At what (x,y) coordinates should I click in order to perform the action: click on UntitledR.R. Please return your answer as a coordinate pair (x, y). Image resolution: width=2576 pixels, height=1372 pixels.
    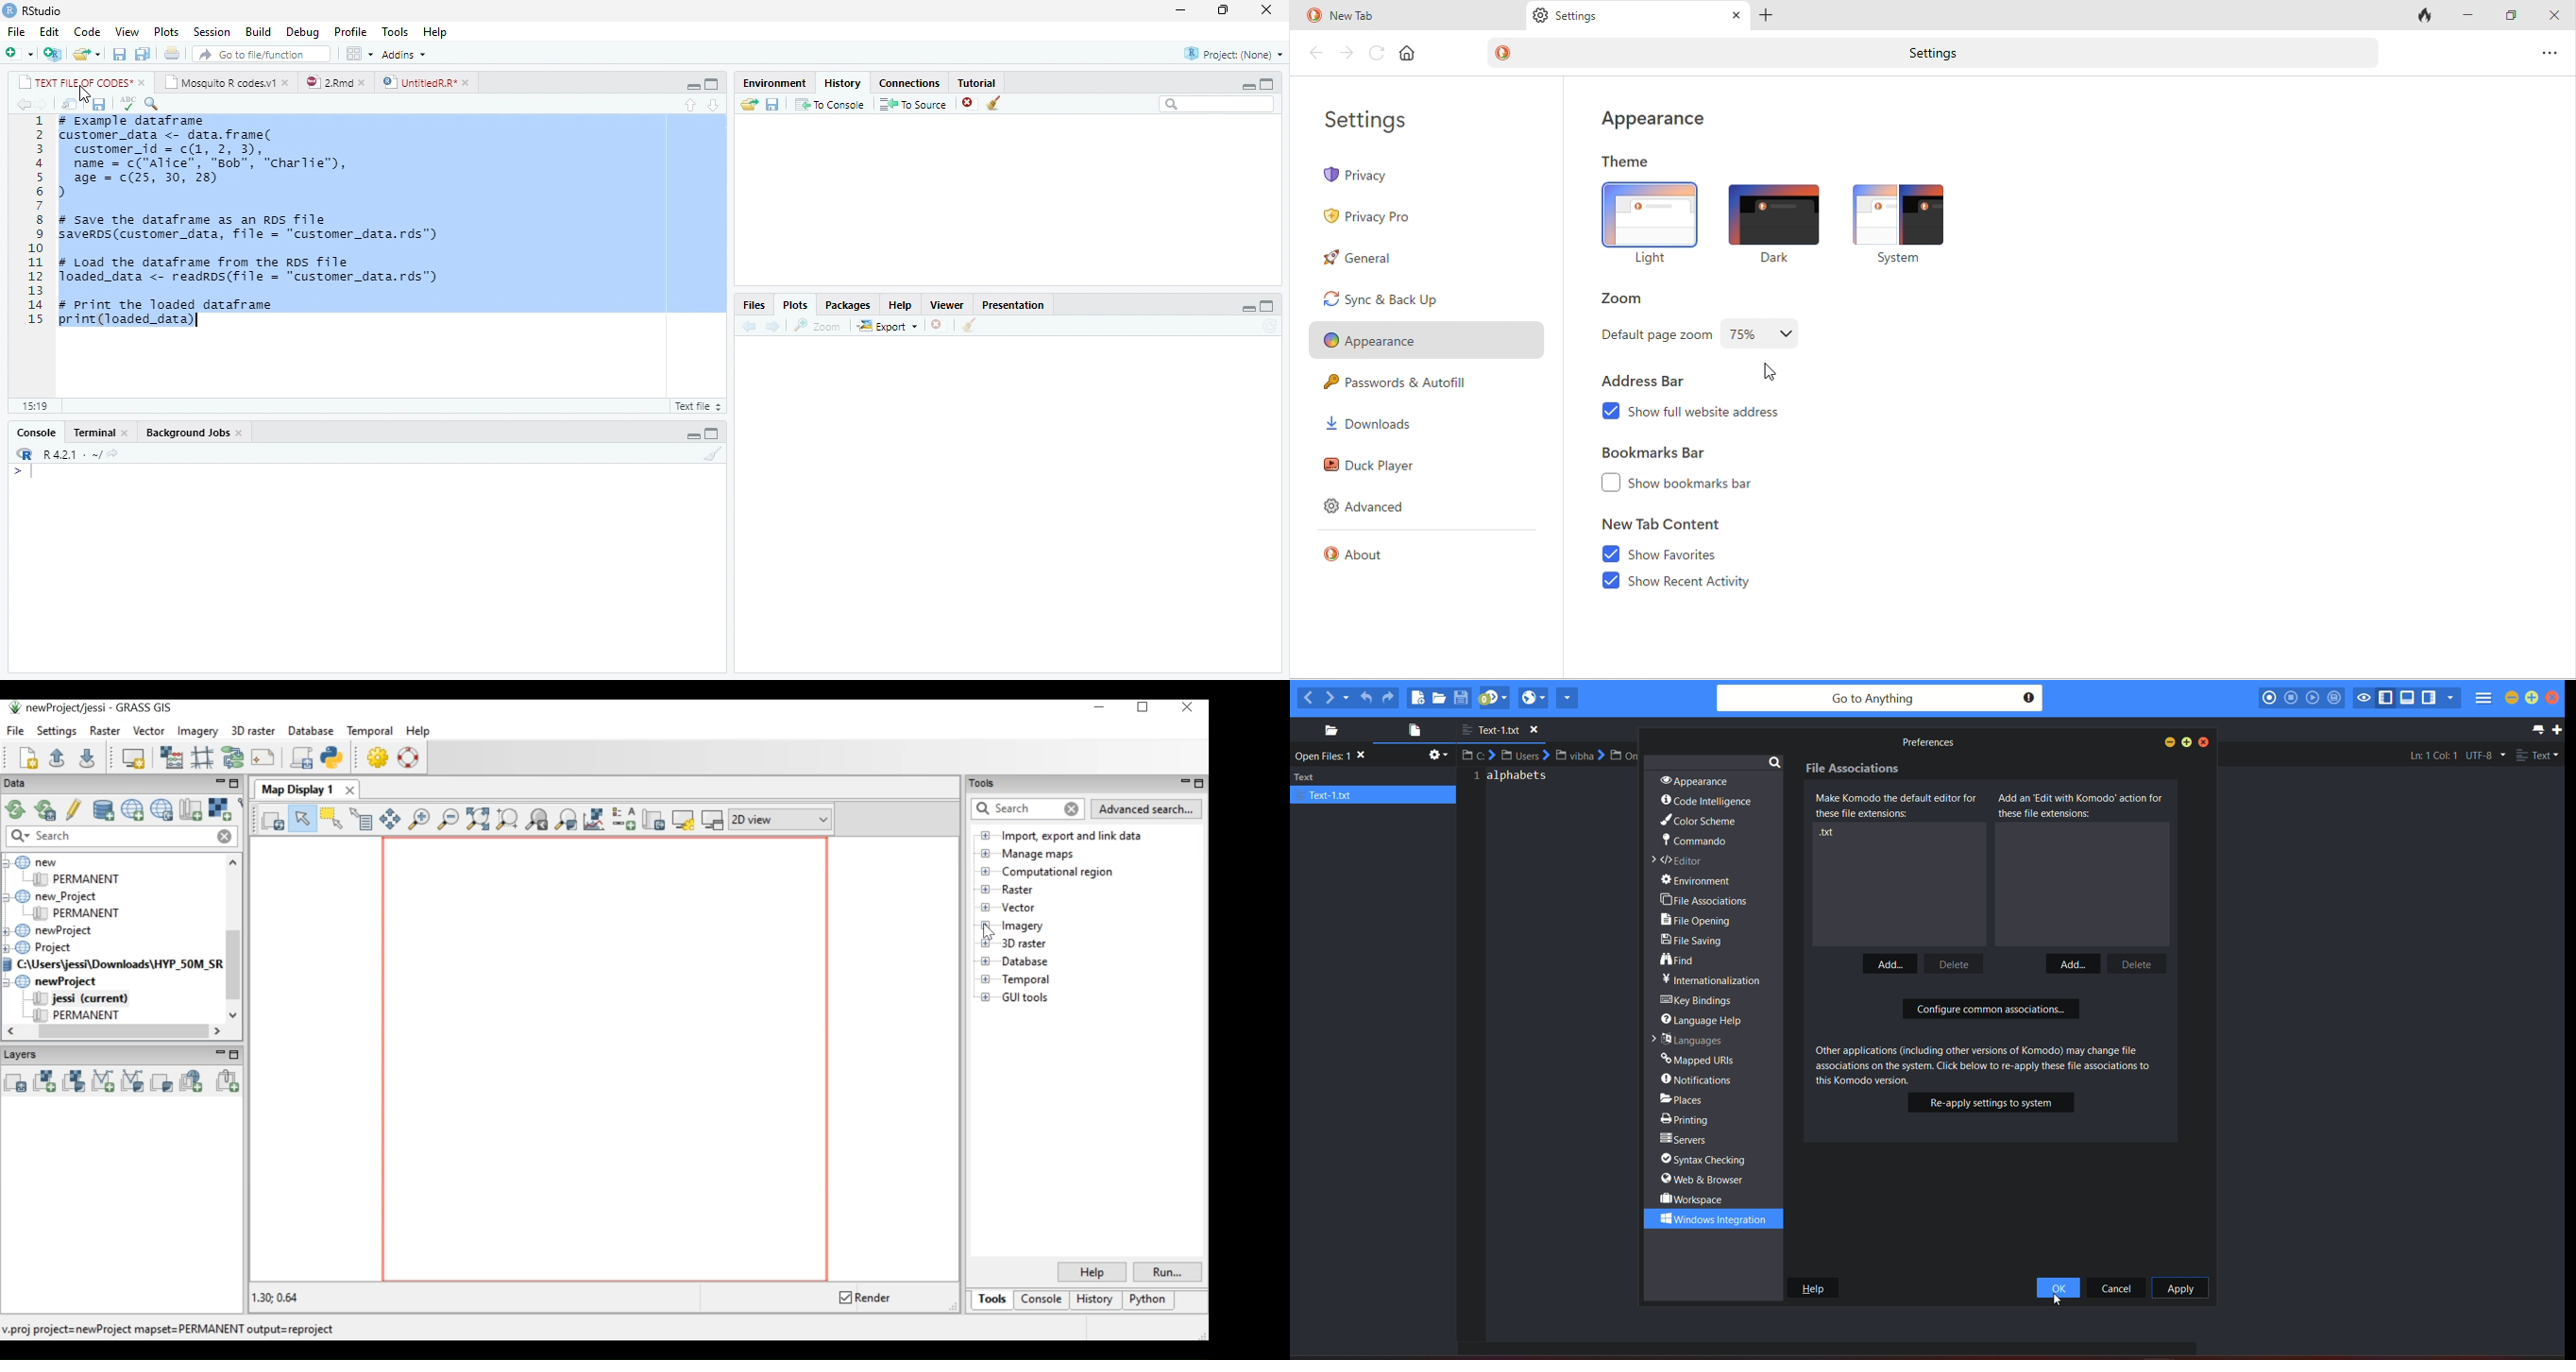
    Looking at the image, I should click on (418, 81).